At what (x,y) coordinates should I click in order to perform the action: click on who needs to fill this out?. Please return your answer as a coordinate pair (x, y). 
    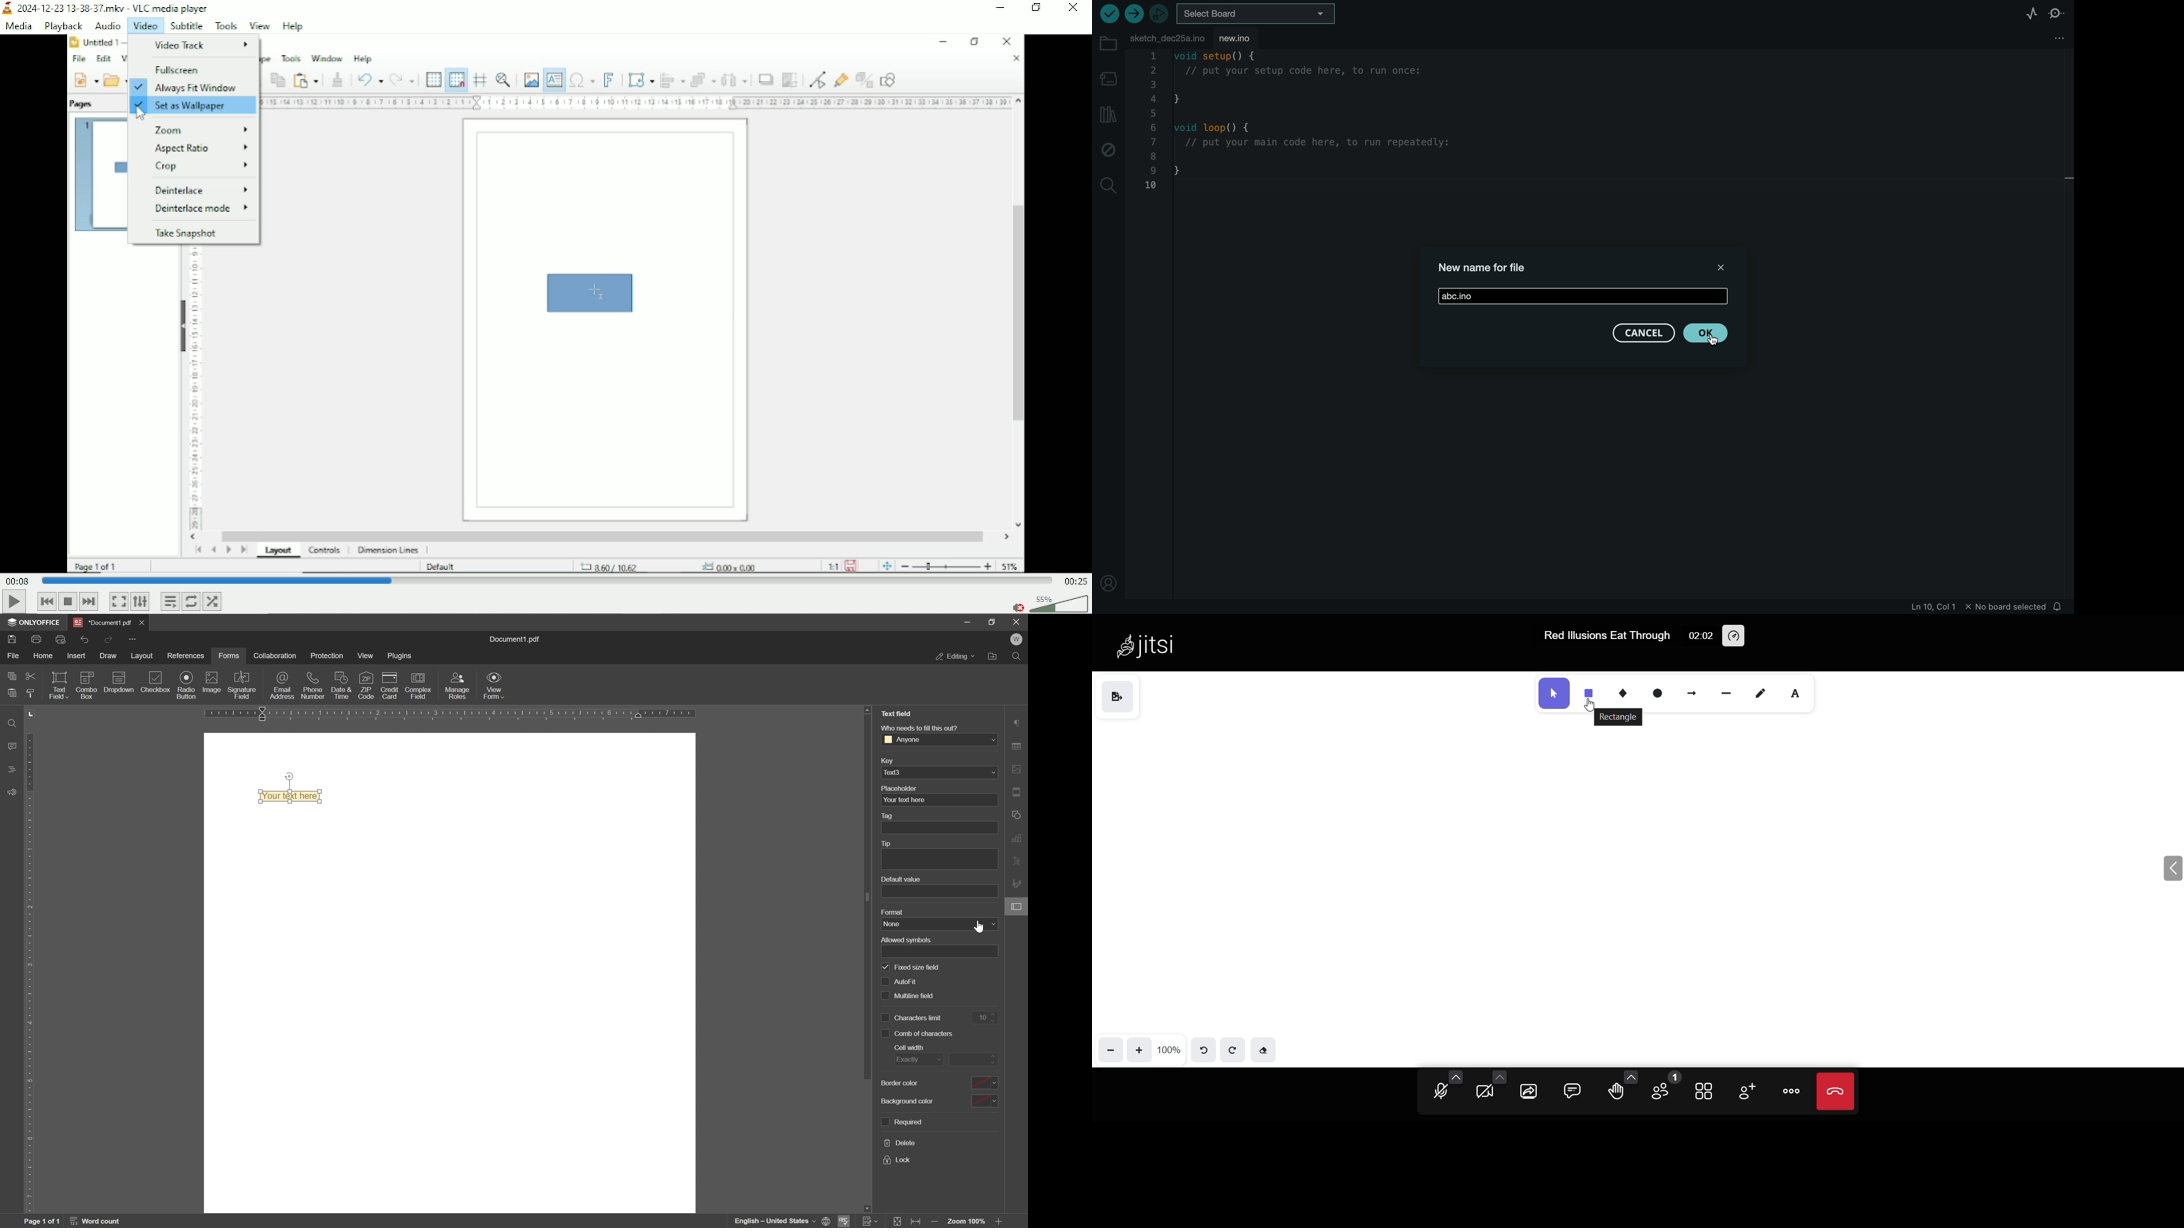
    Looking at the image, I should click on (919, 727).